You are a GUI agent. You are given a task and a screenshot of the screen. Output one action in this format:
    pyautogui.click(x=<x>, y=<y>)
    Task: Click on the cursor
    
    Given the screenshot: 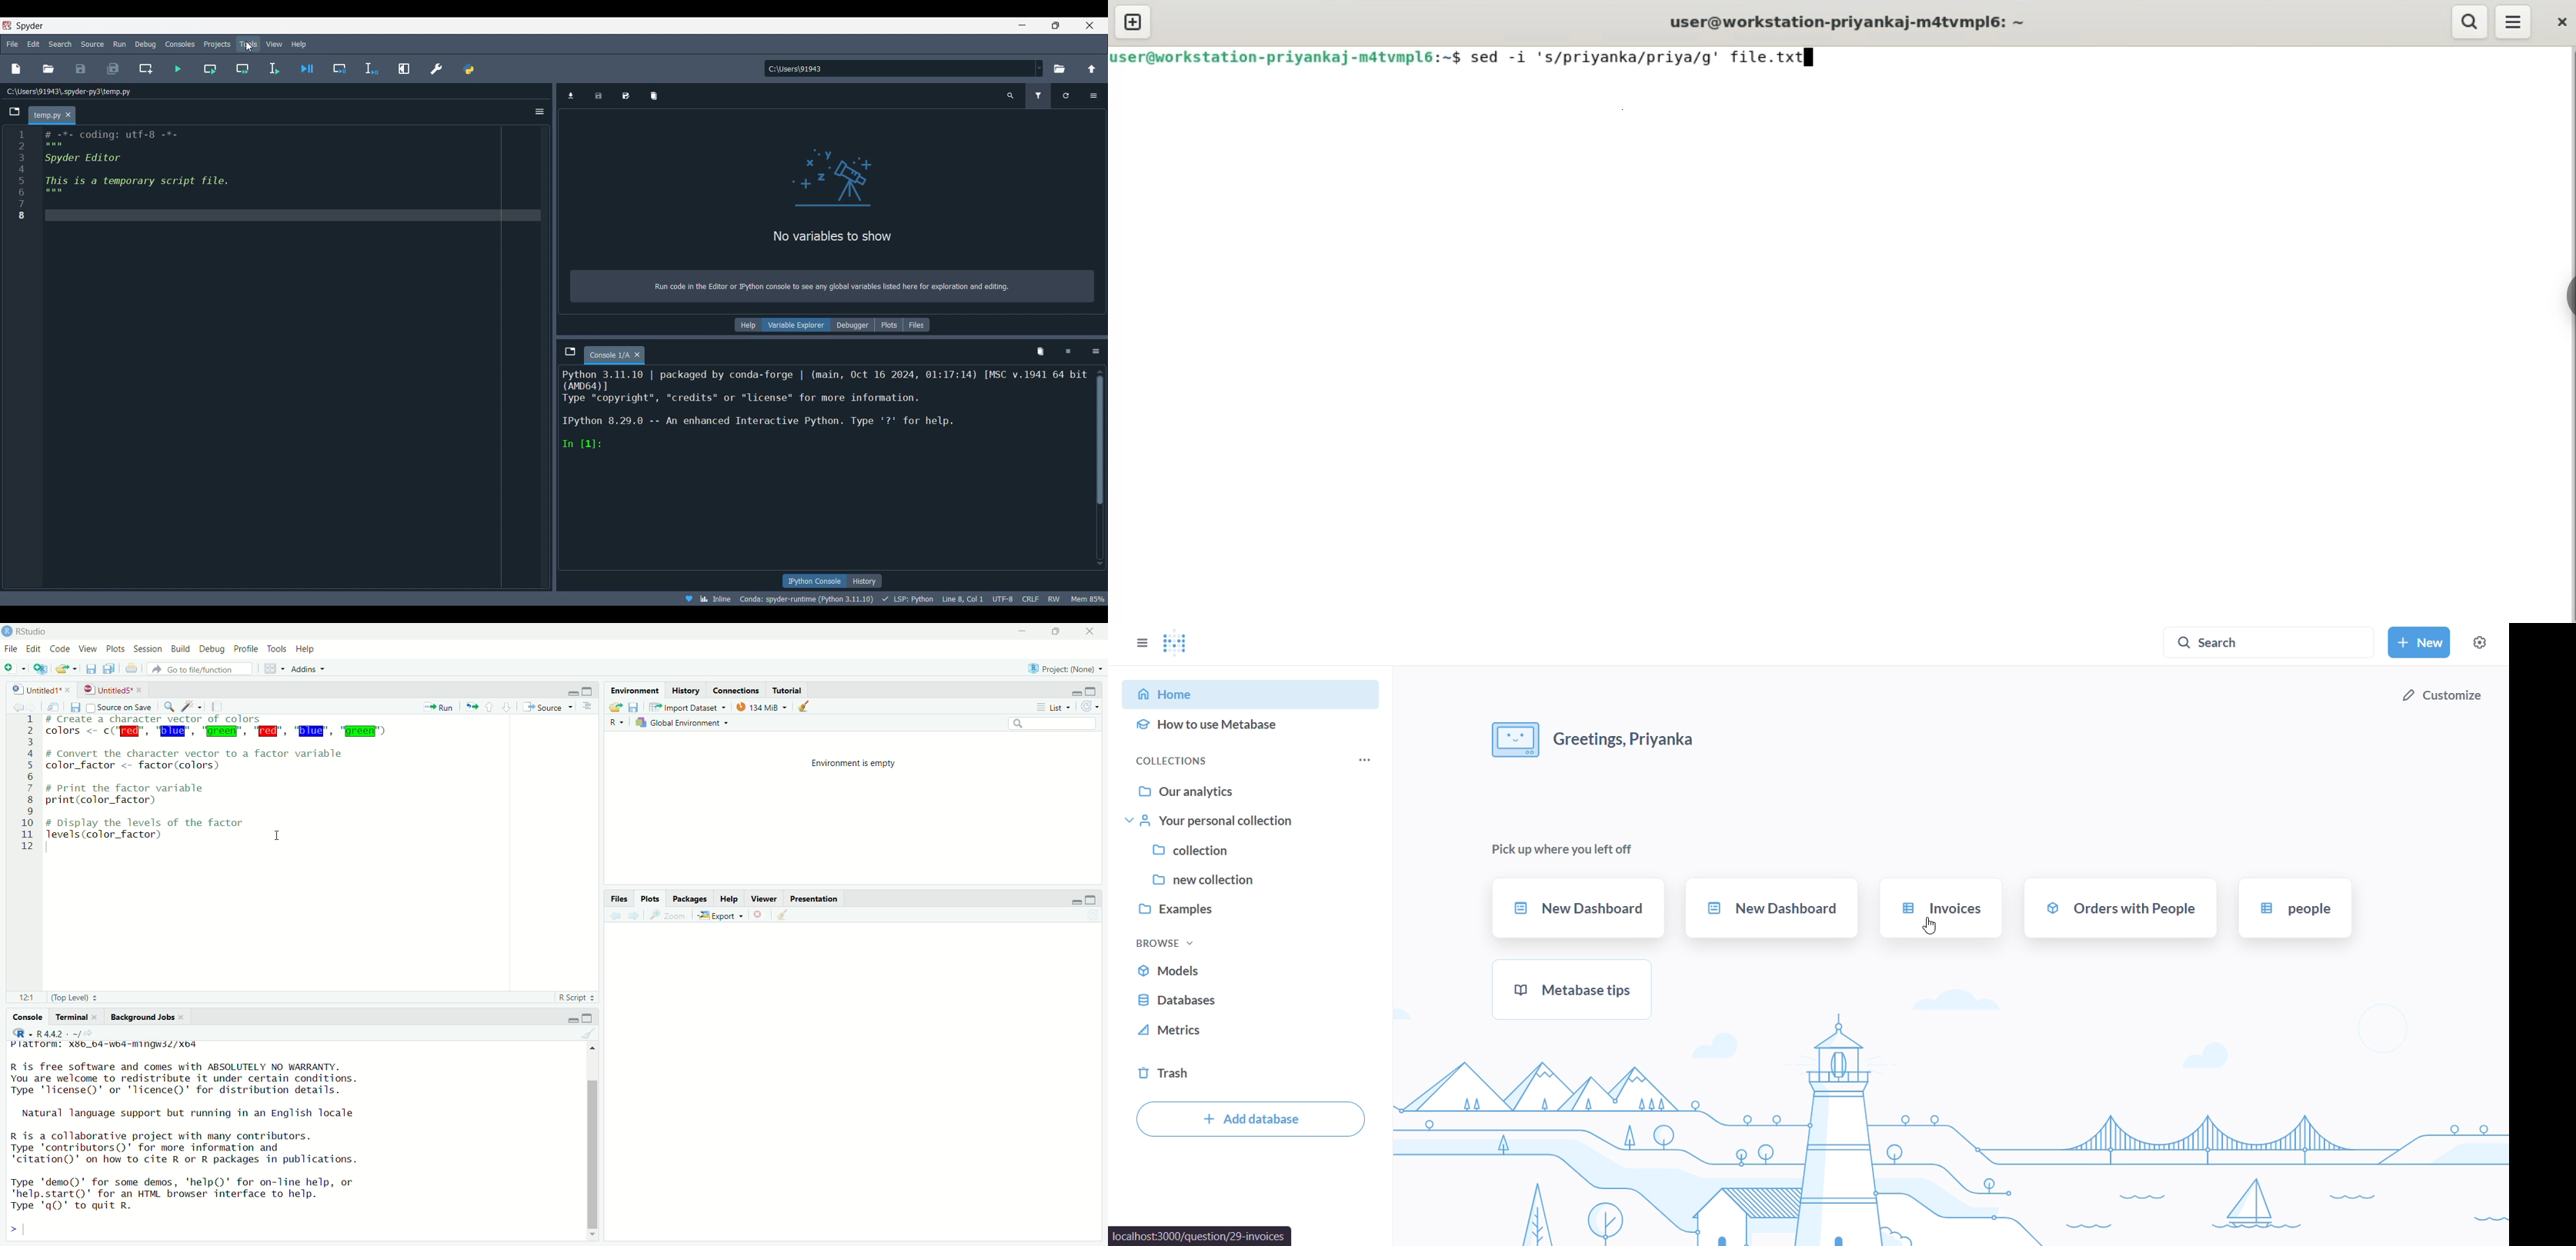 What is the action you would take?
    pyautogui.click(x=279, y=835)
    